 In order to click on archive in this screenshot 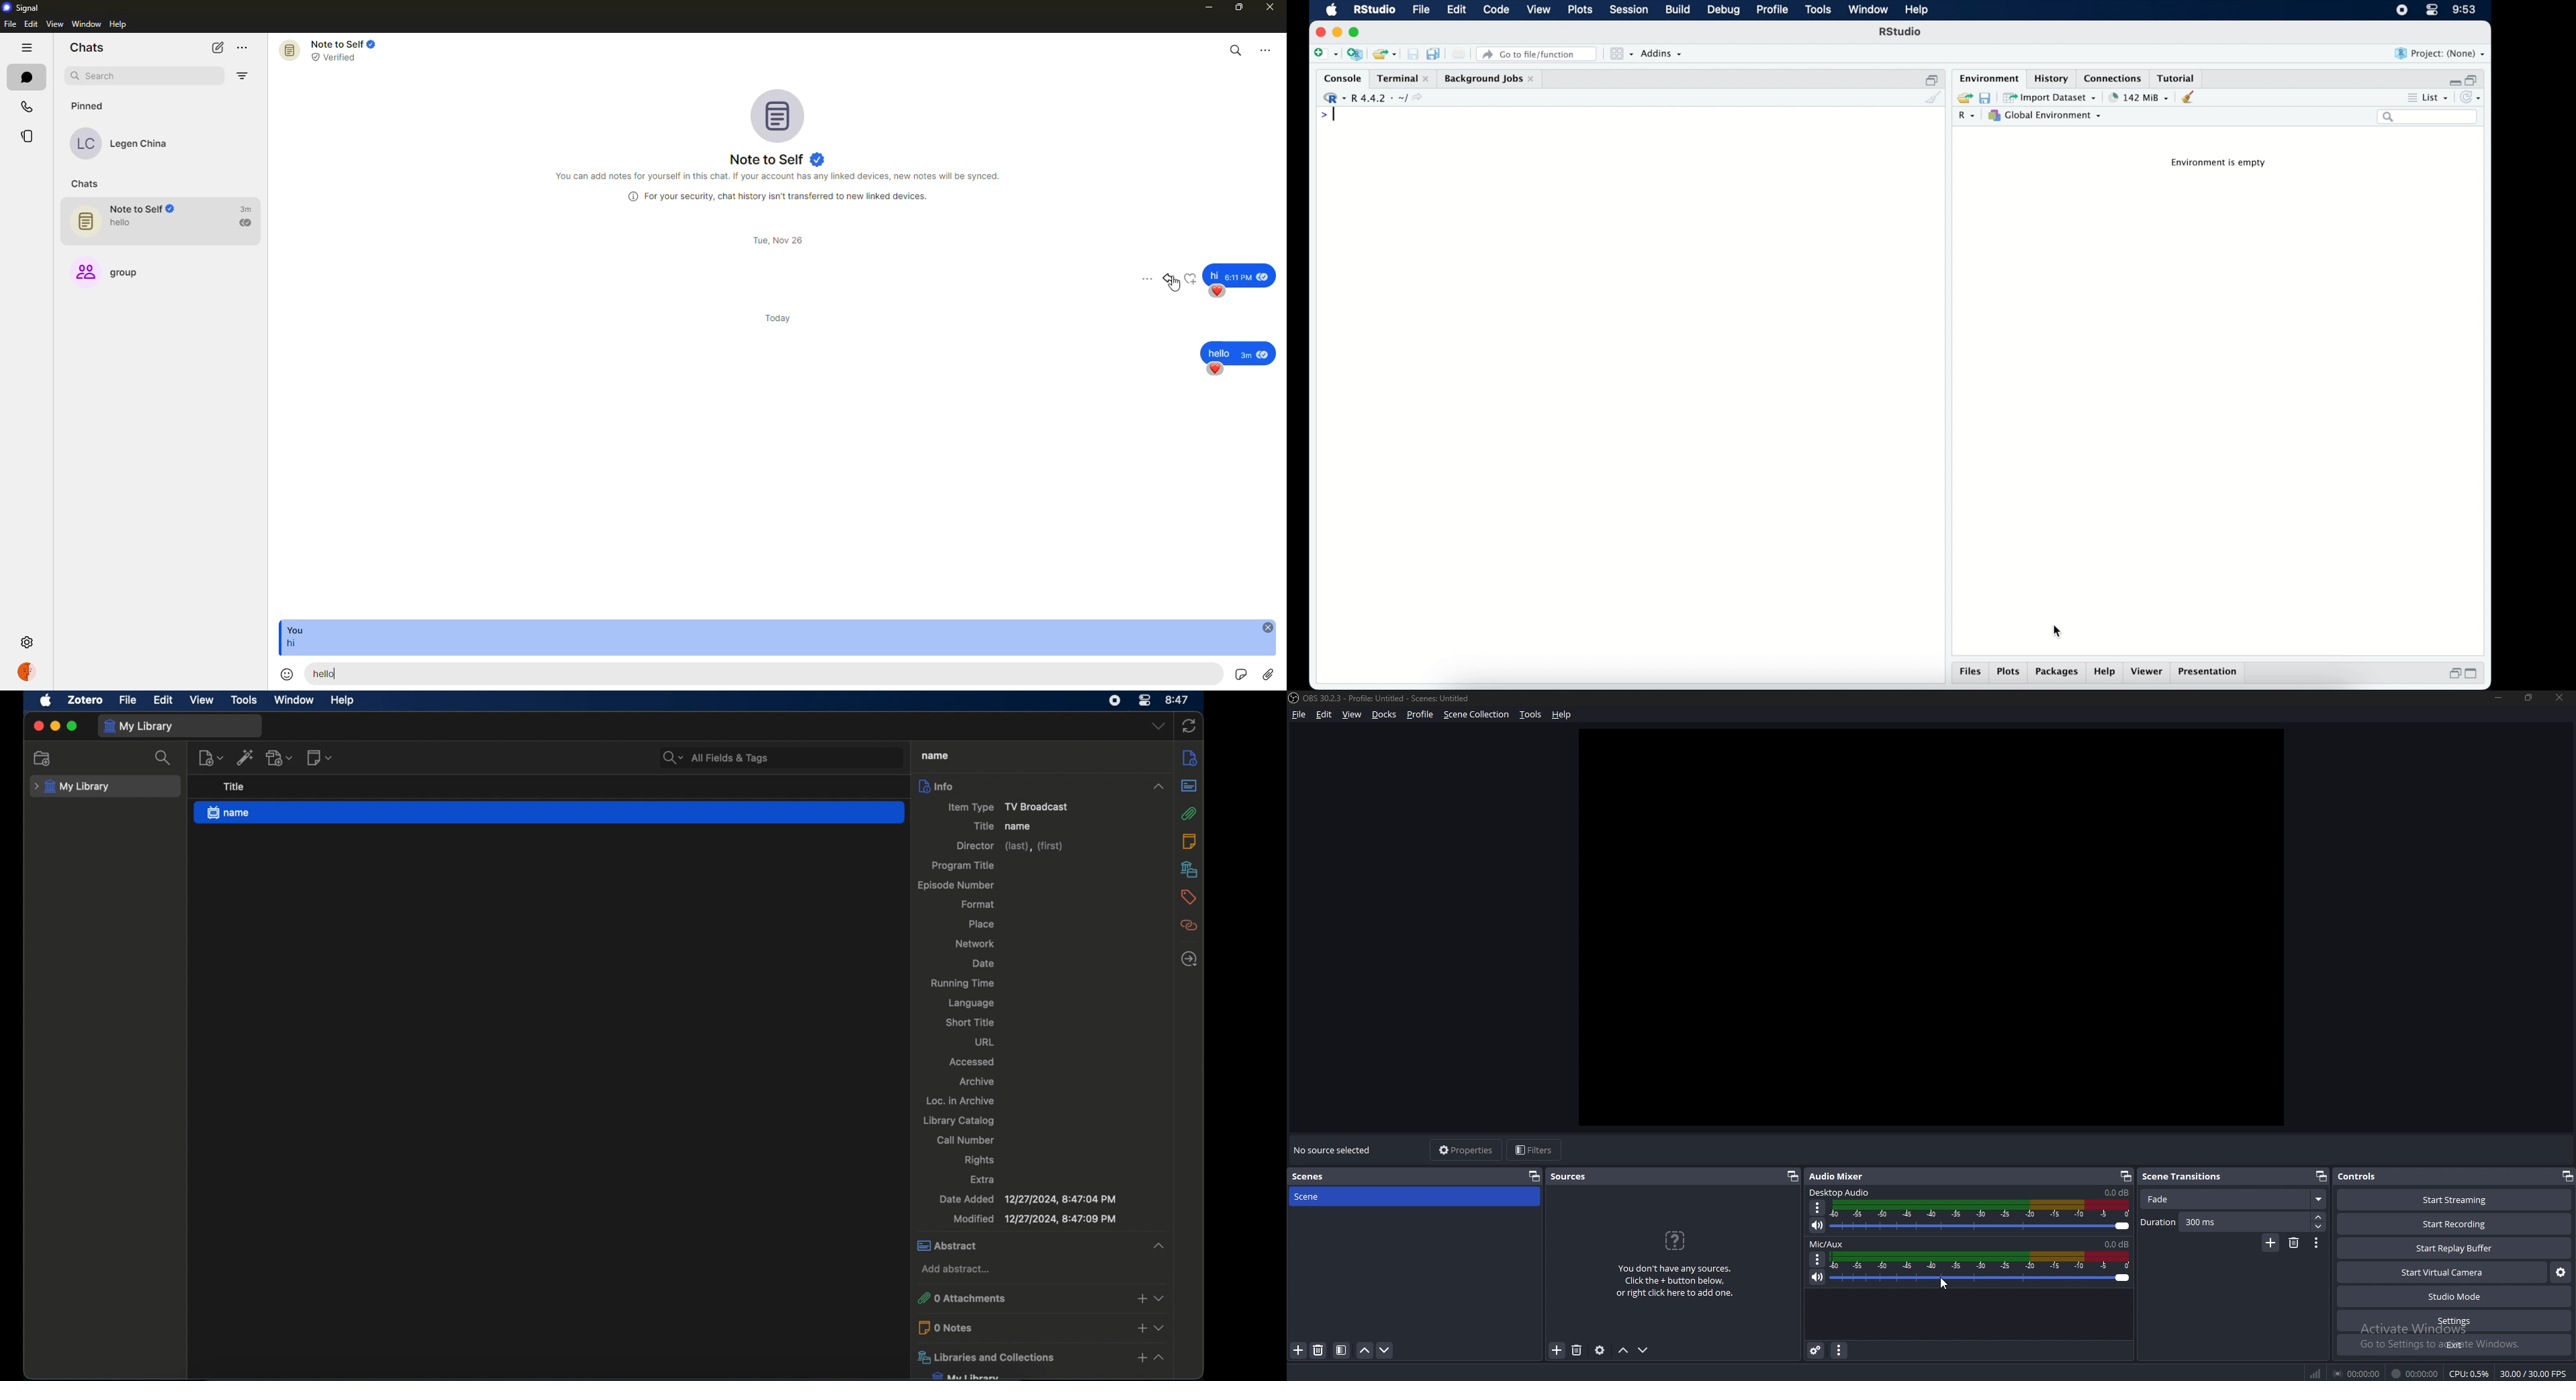, I will do `click(978, 1082)`.